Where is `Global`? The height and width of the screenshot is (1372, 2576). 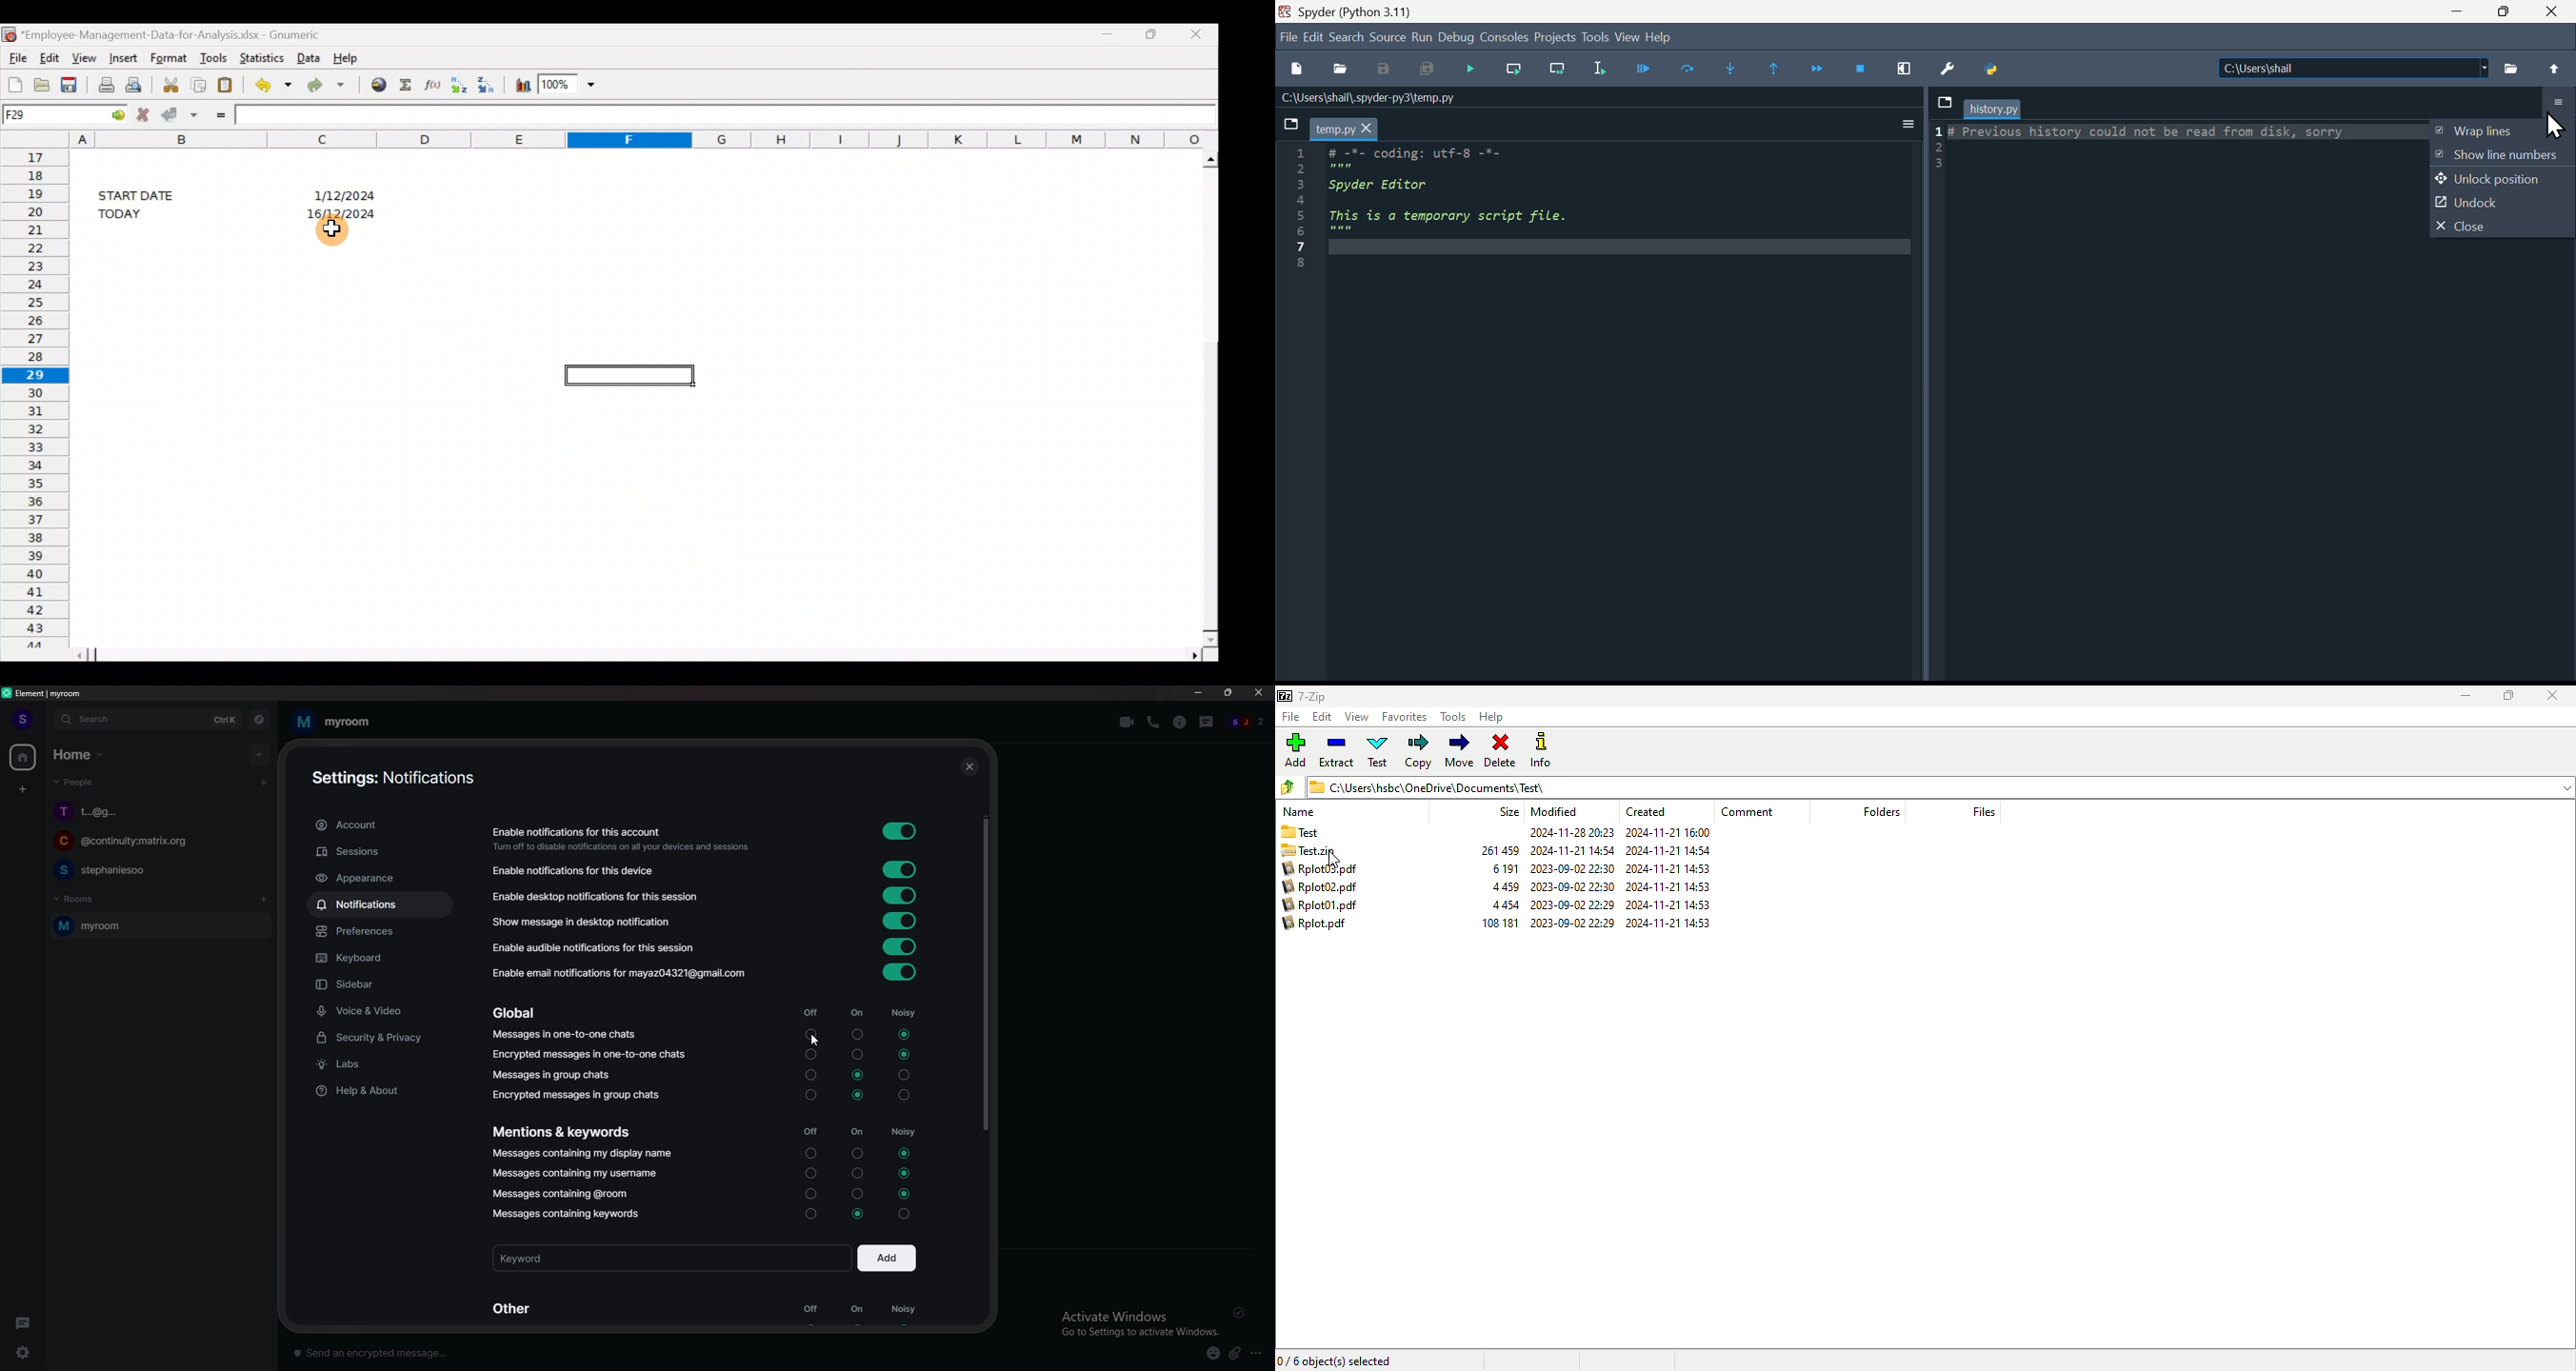 Global is located at coordinates (517, 1014).